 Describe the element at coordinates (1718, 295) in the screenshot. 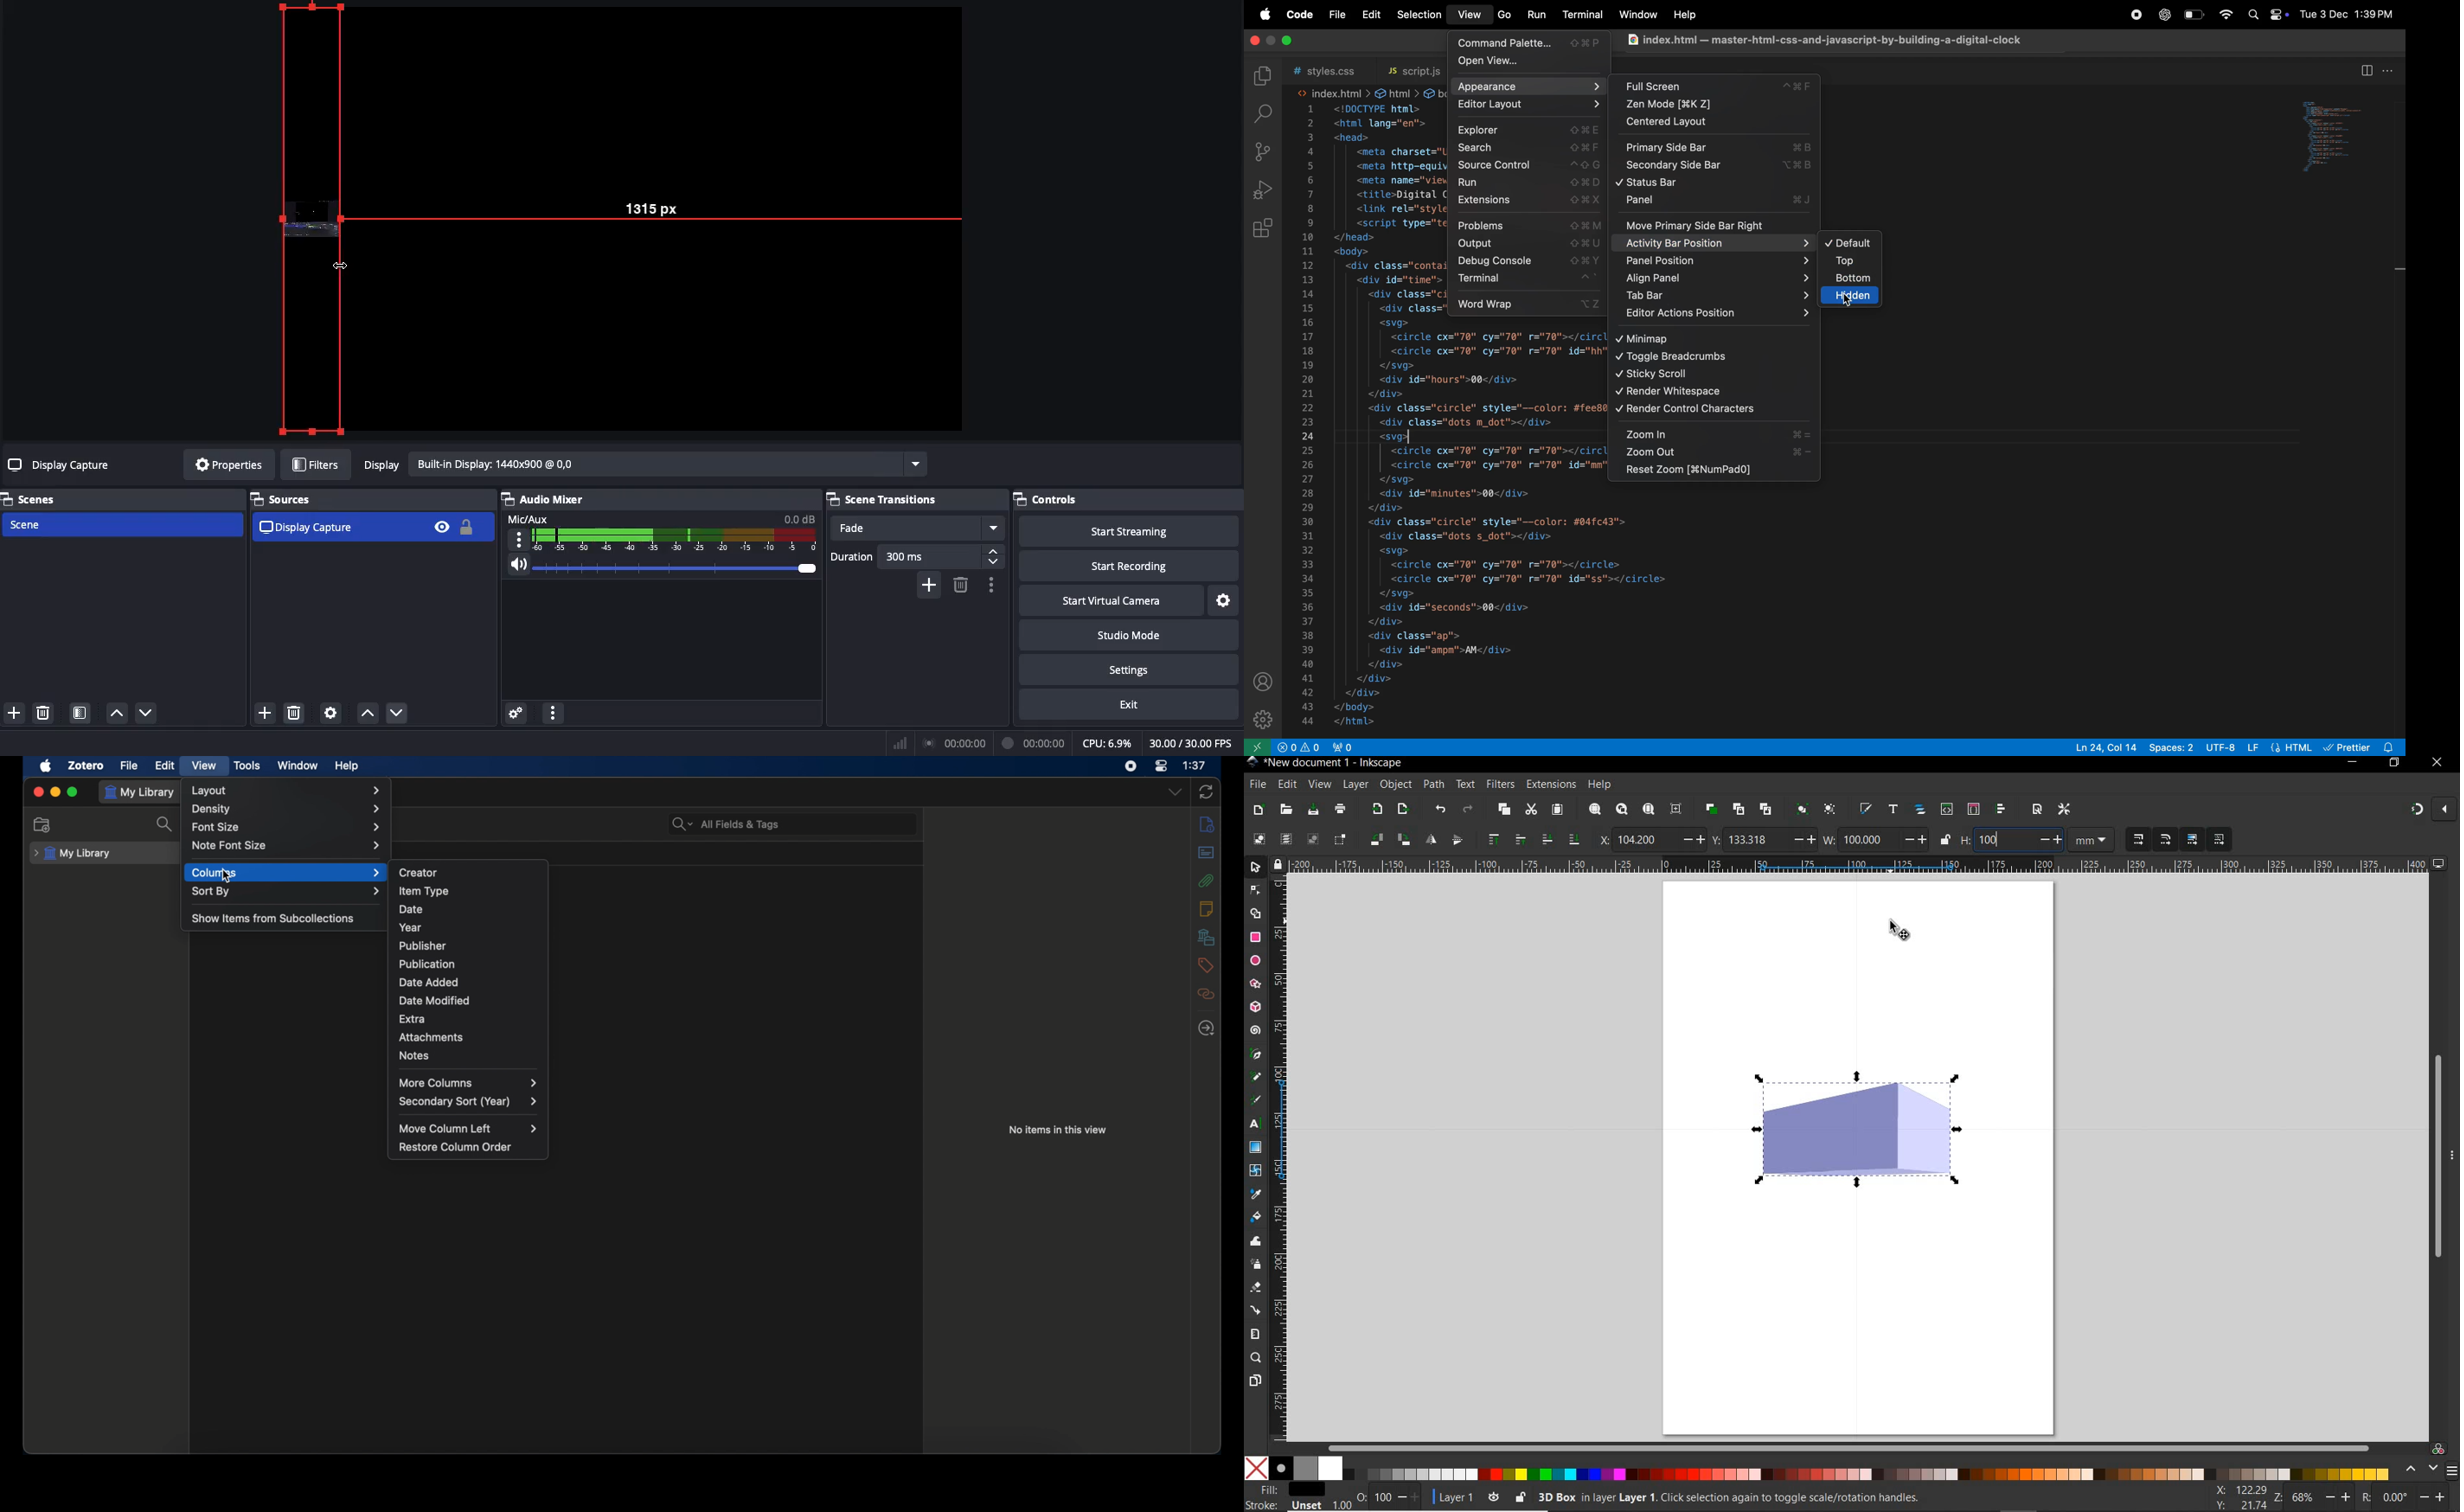

I see `tab bar` at that location.